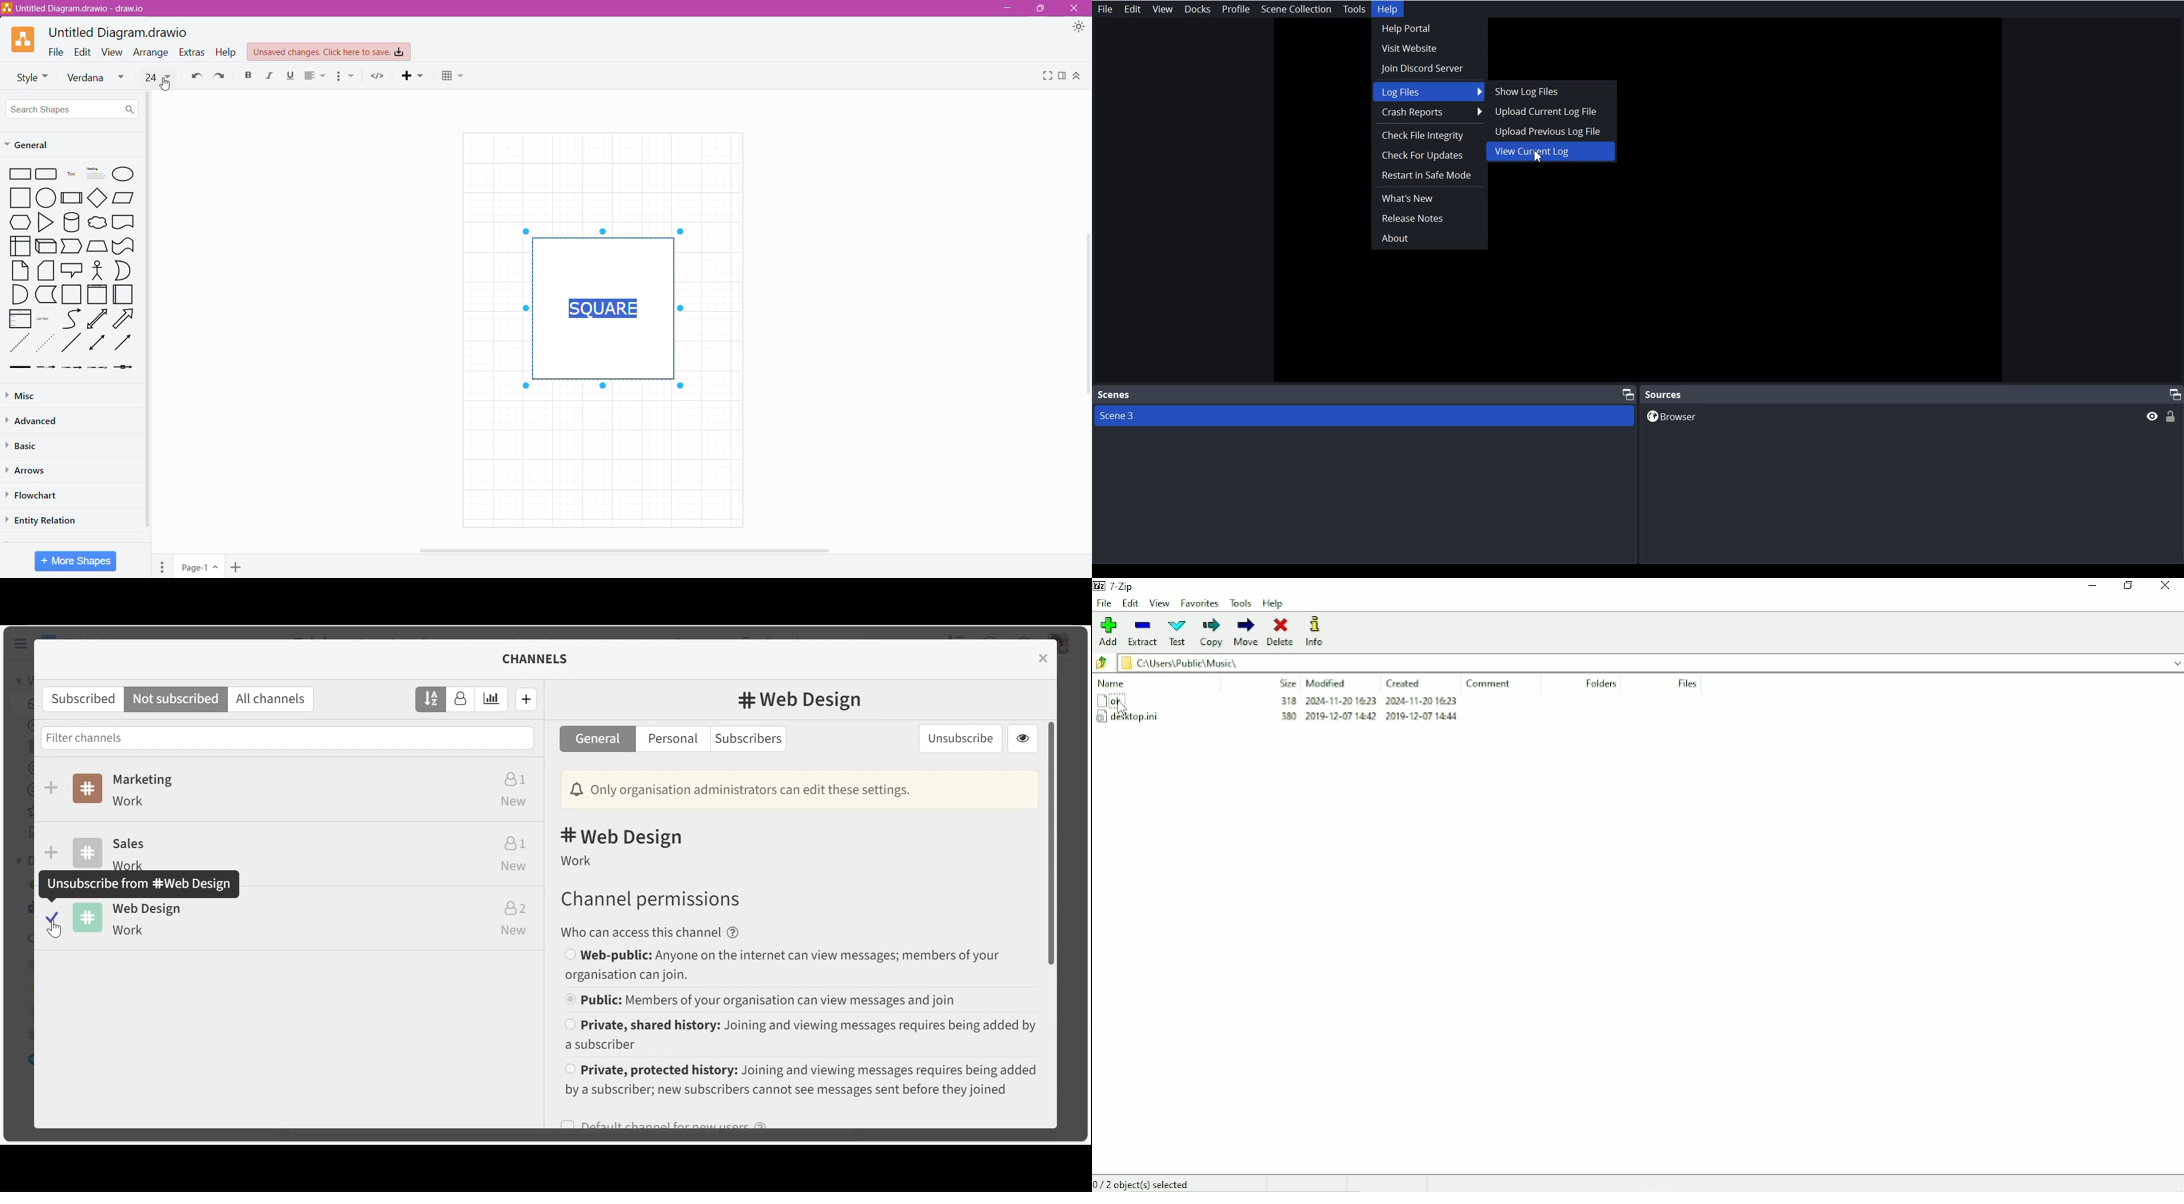 This screenshot has height=1204, width=2184. Describe the element at coordinates (1548, 110) in the screenshot. I see `Upload Current Log File` at that location.